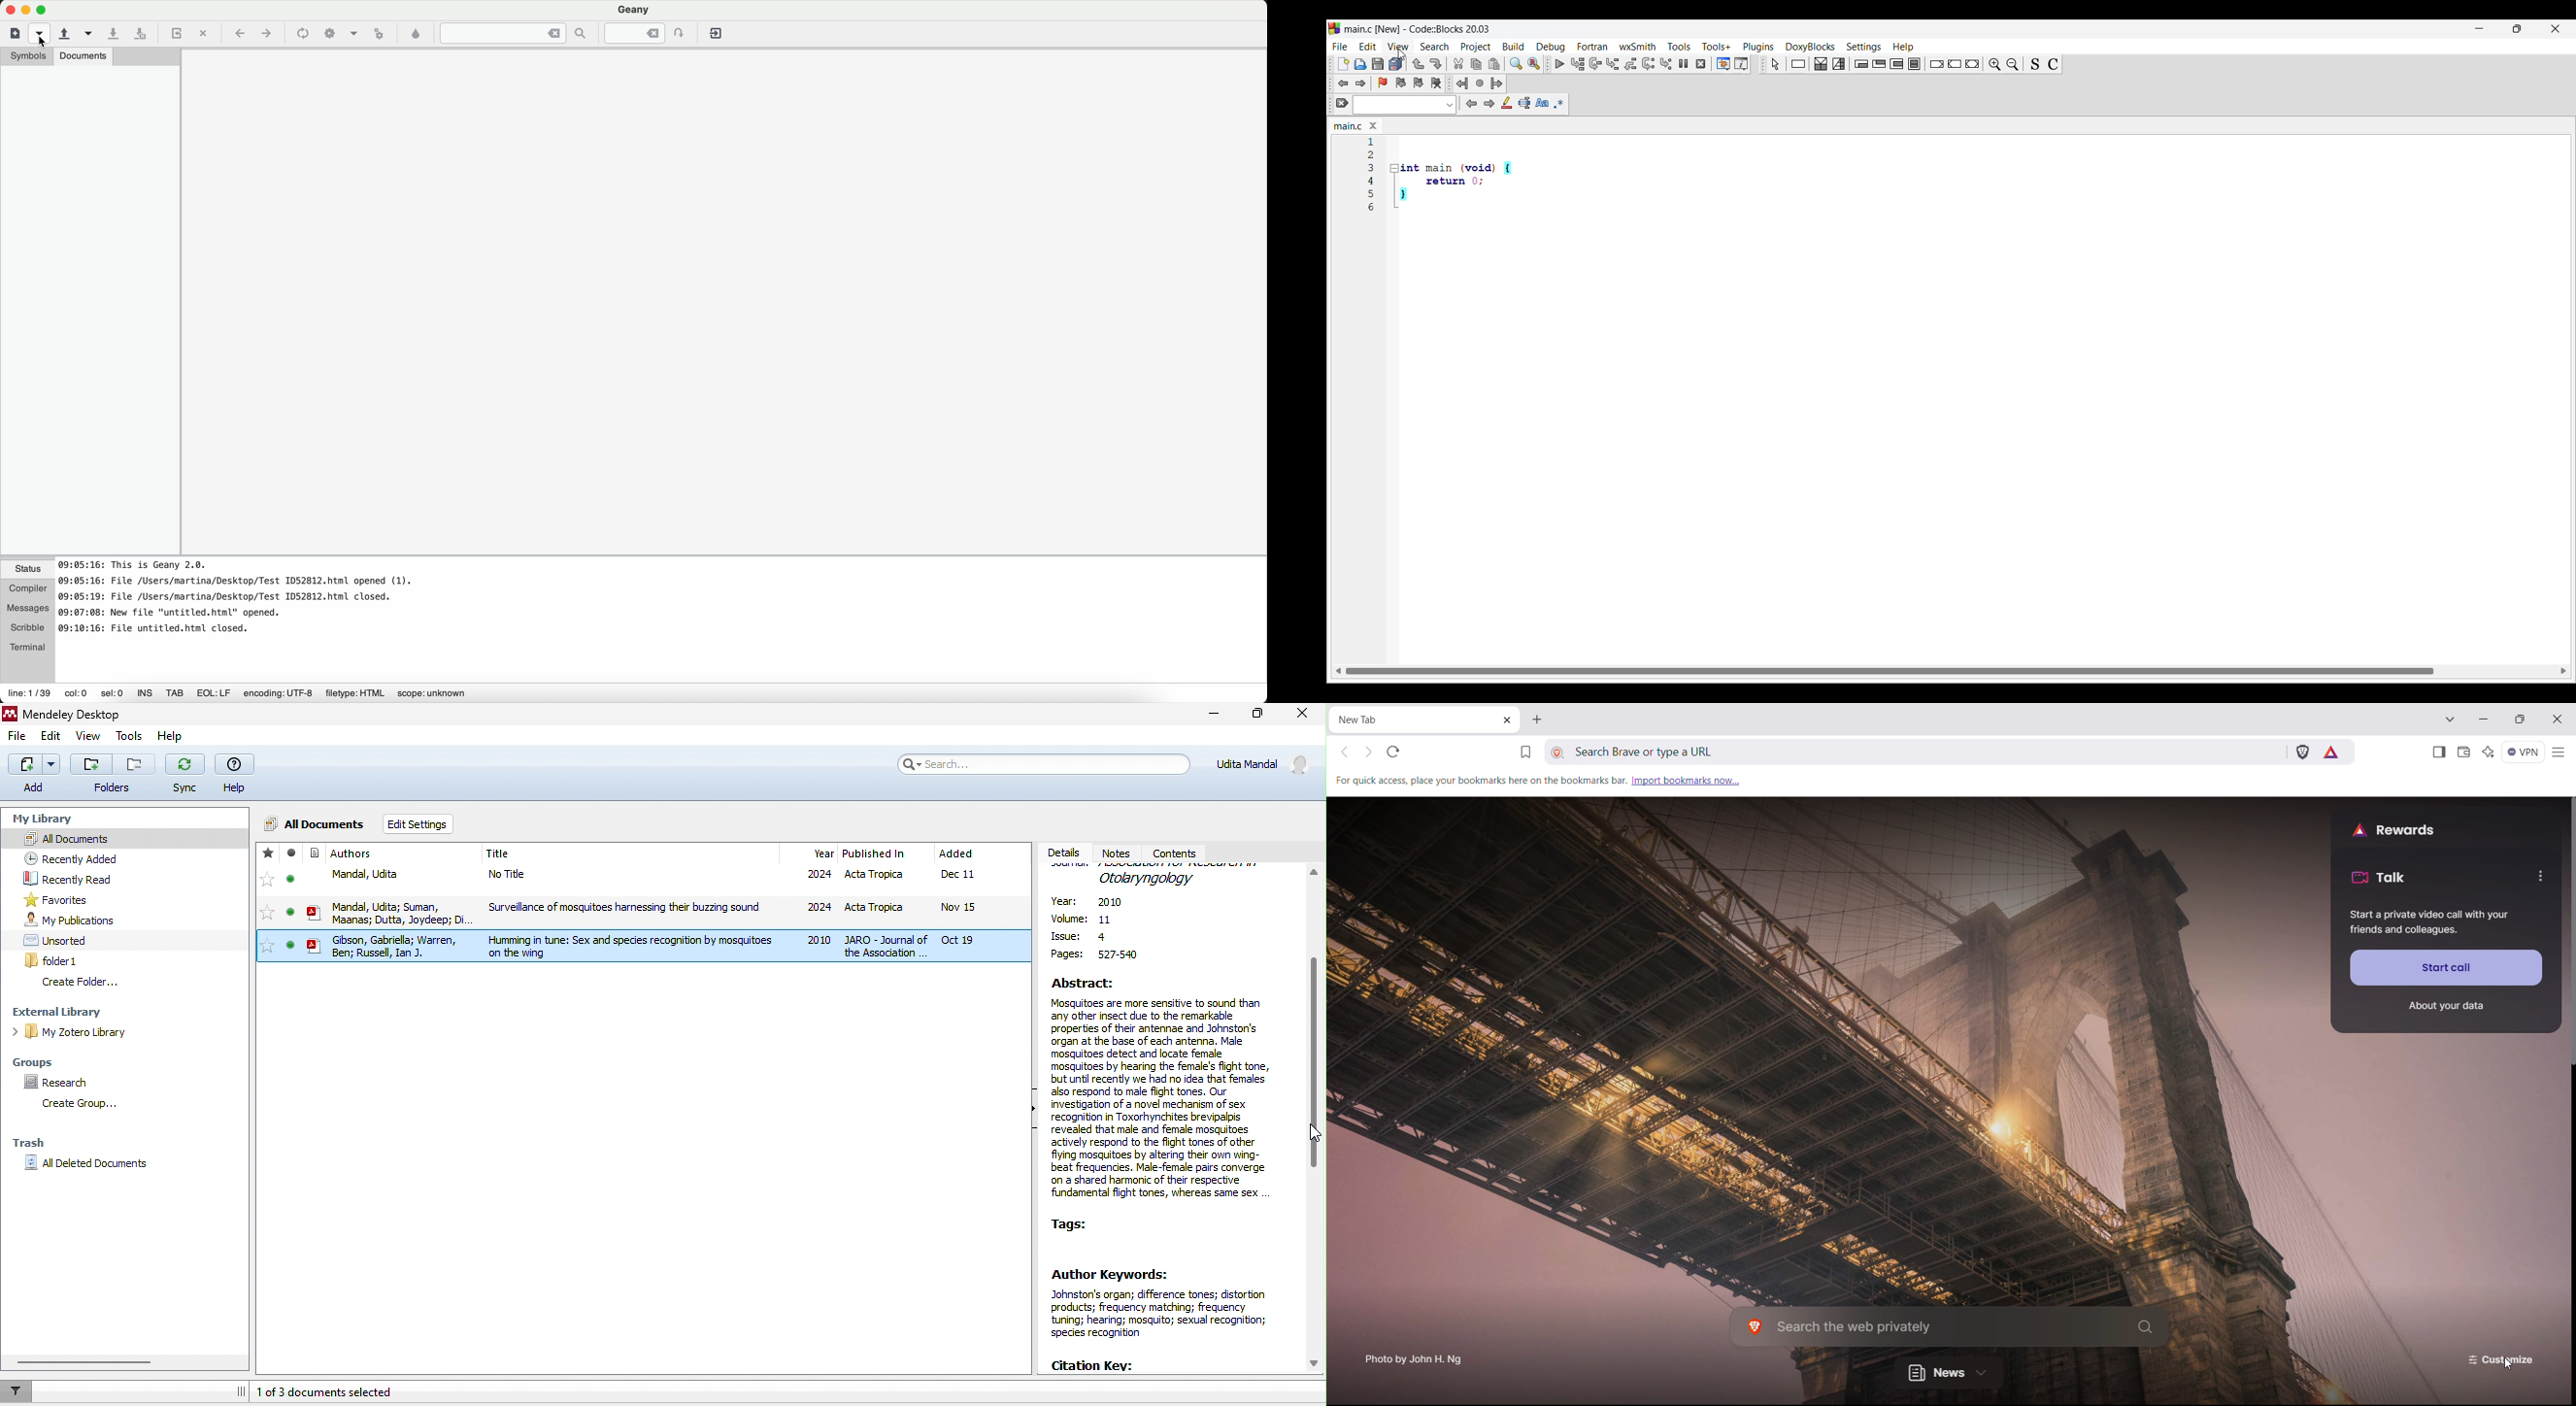 The image size is (2576, 1428). Describe the element at coordinates (82, 983) in the screenshot. I see `create folder` at that location.